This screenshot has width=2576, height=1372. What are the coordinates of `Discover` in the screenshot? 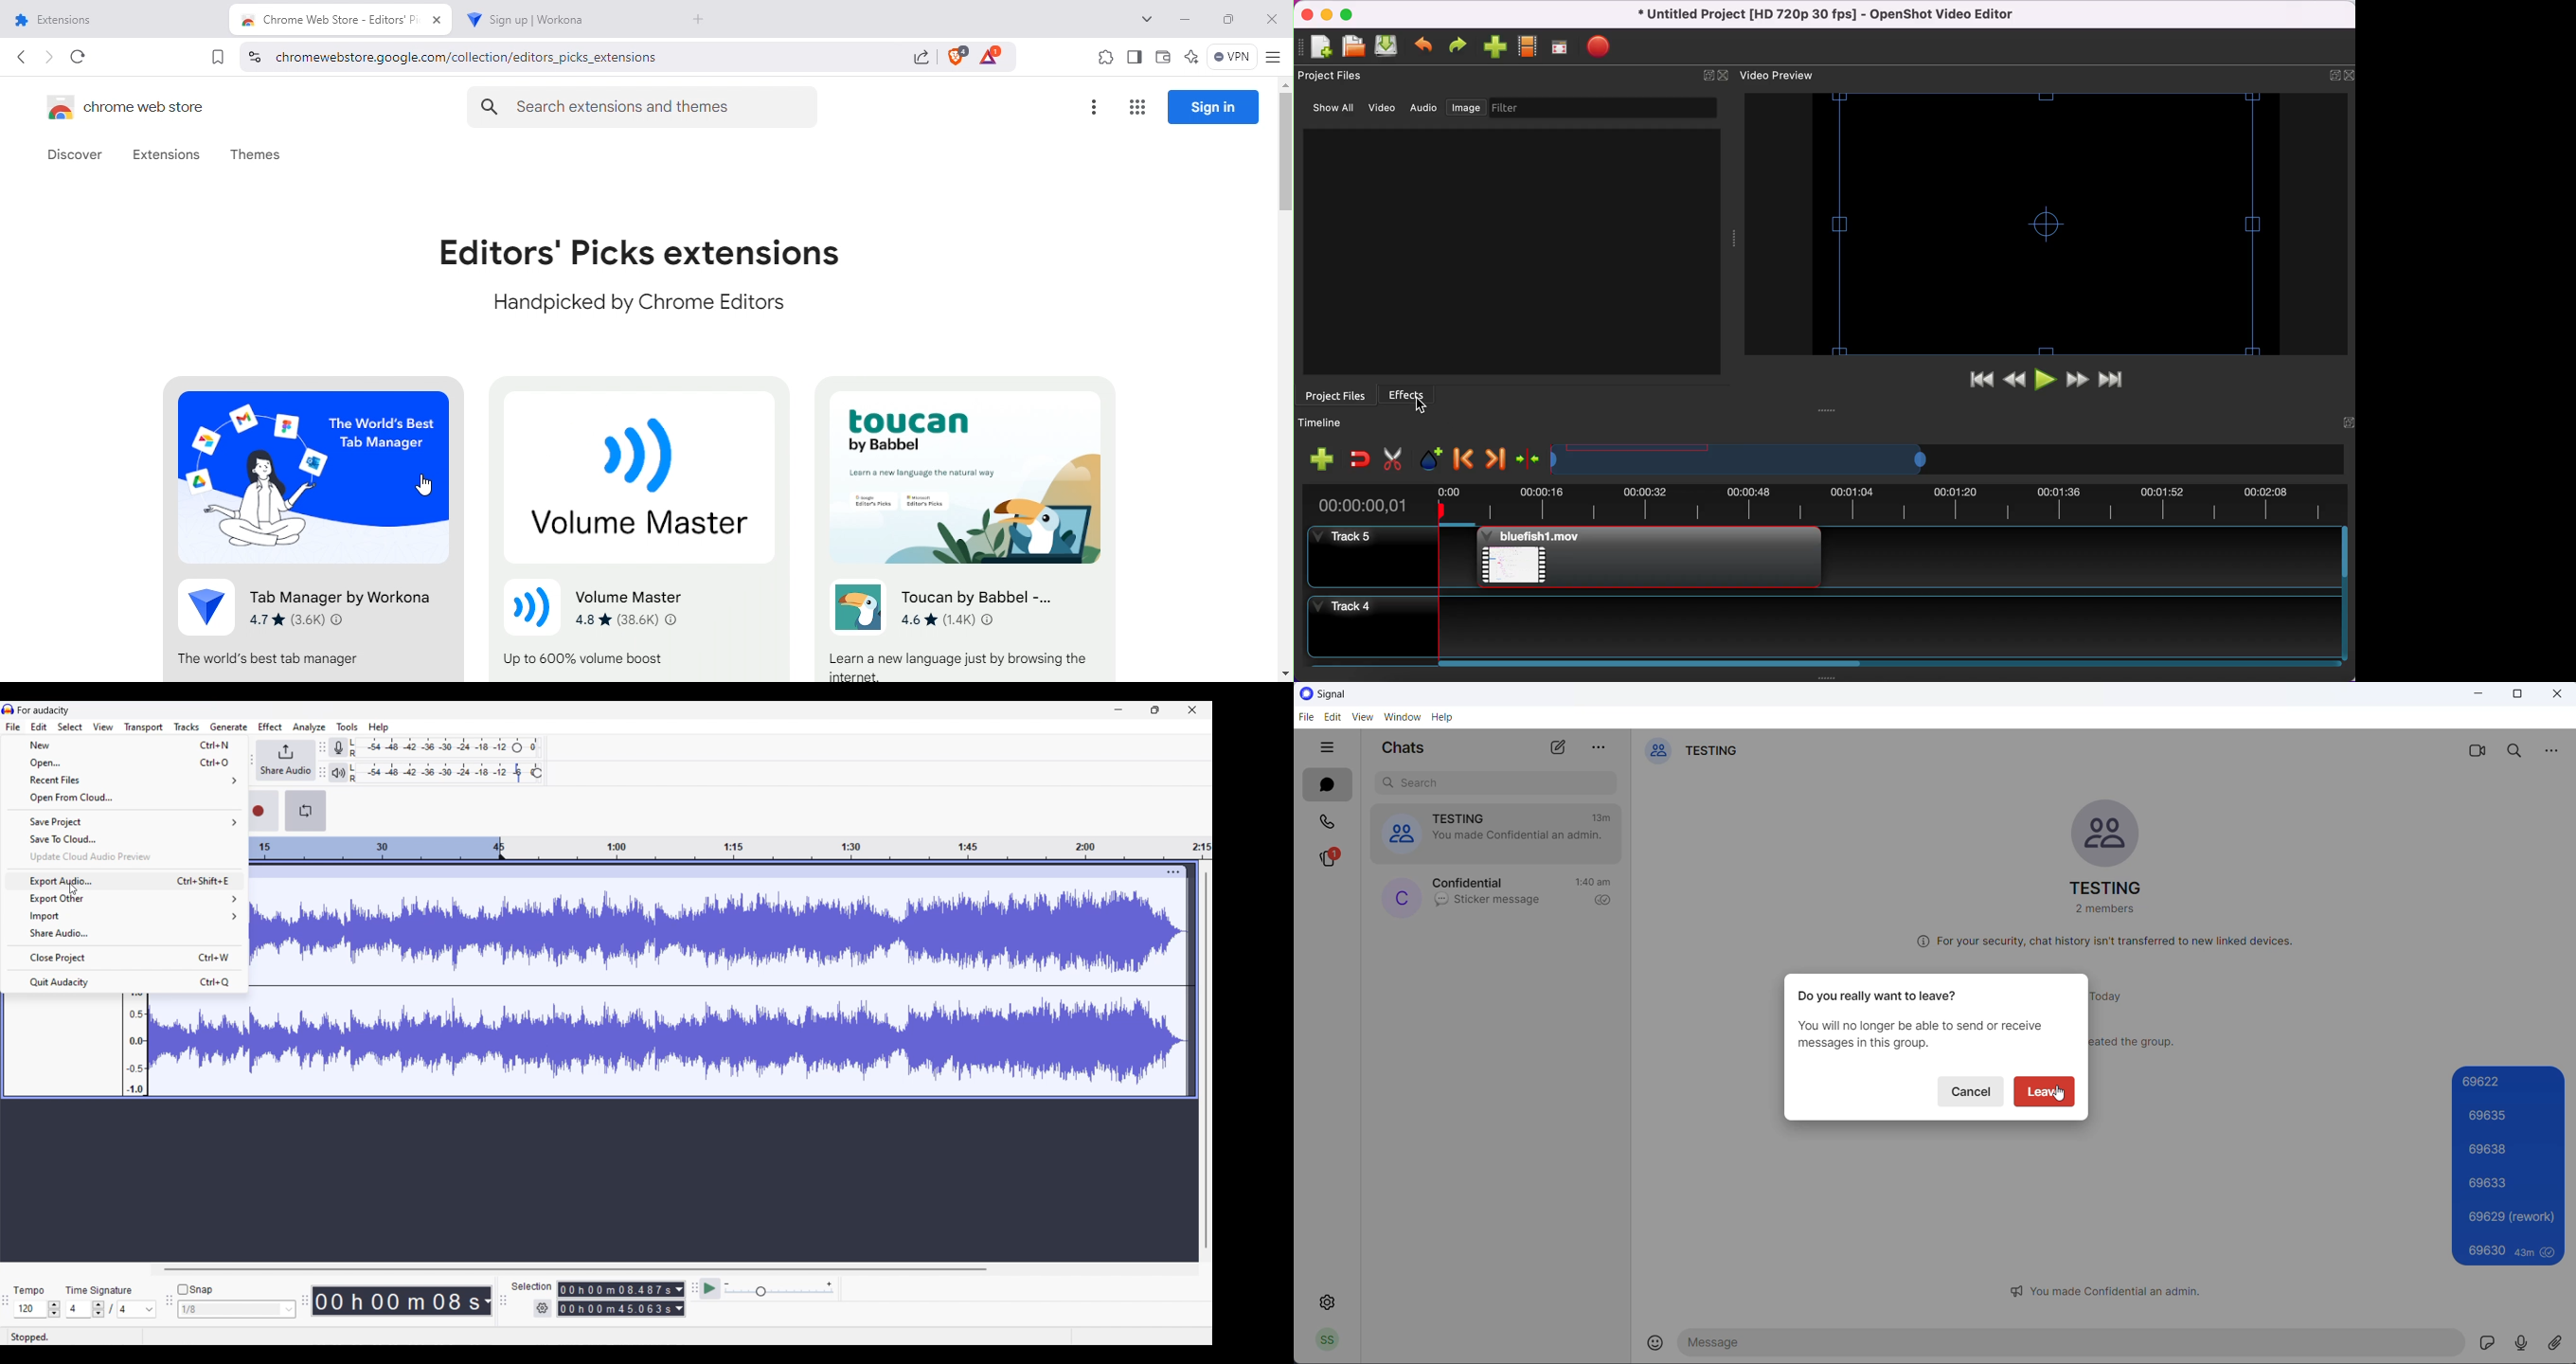 It's located at (77, 155).